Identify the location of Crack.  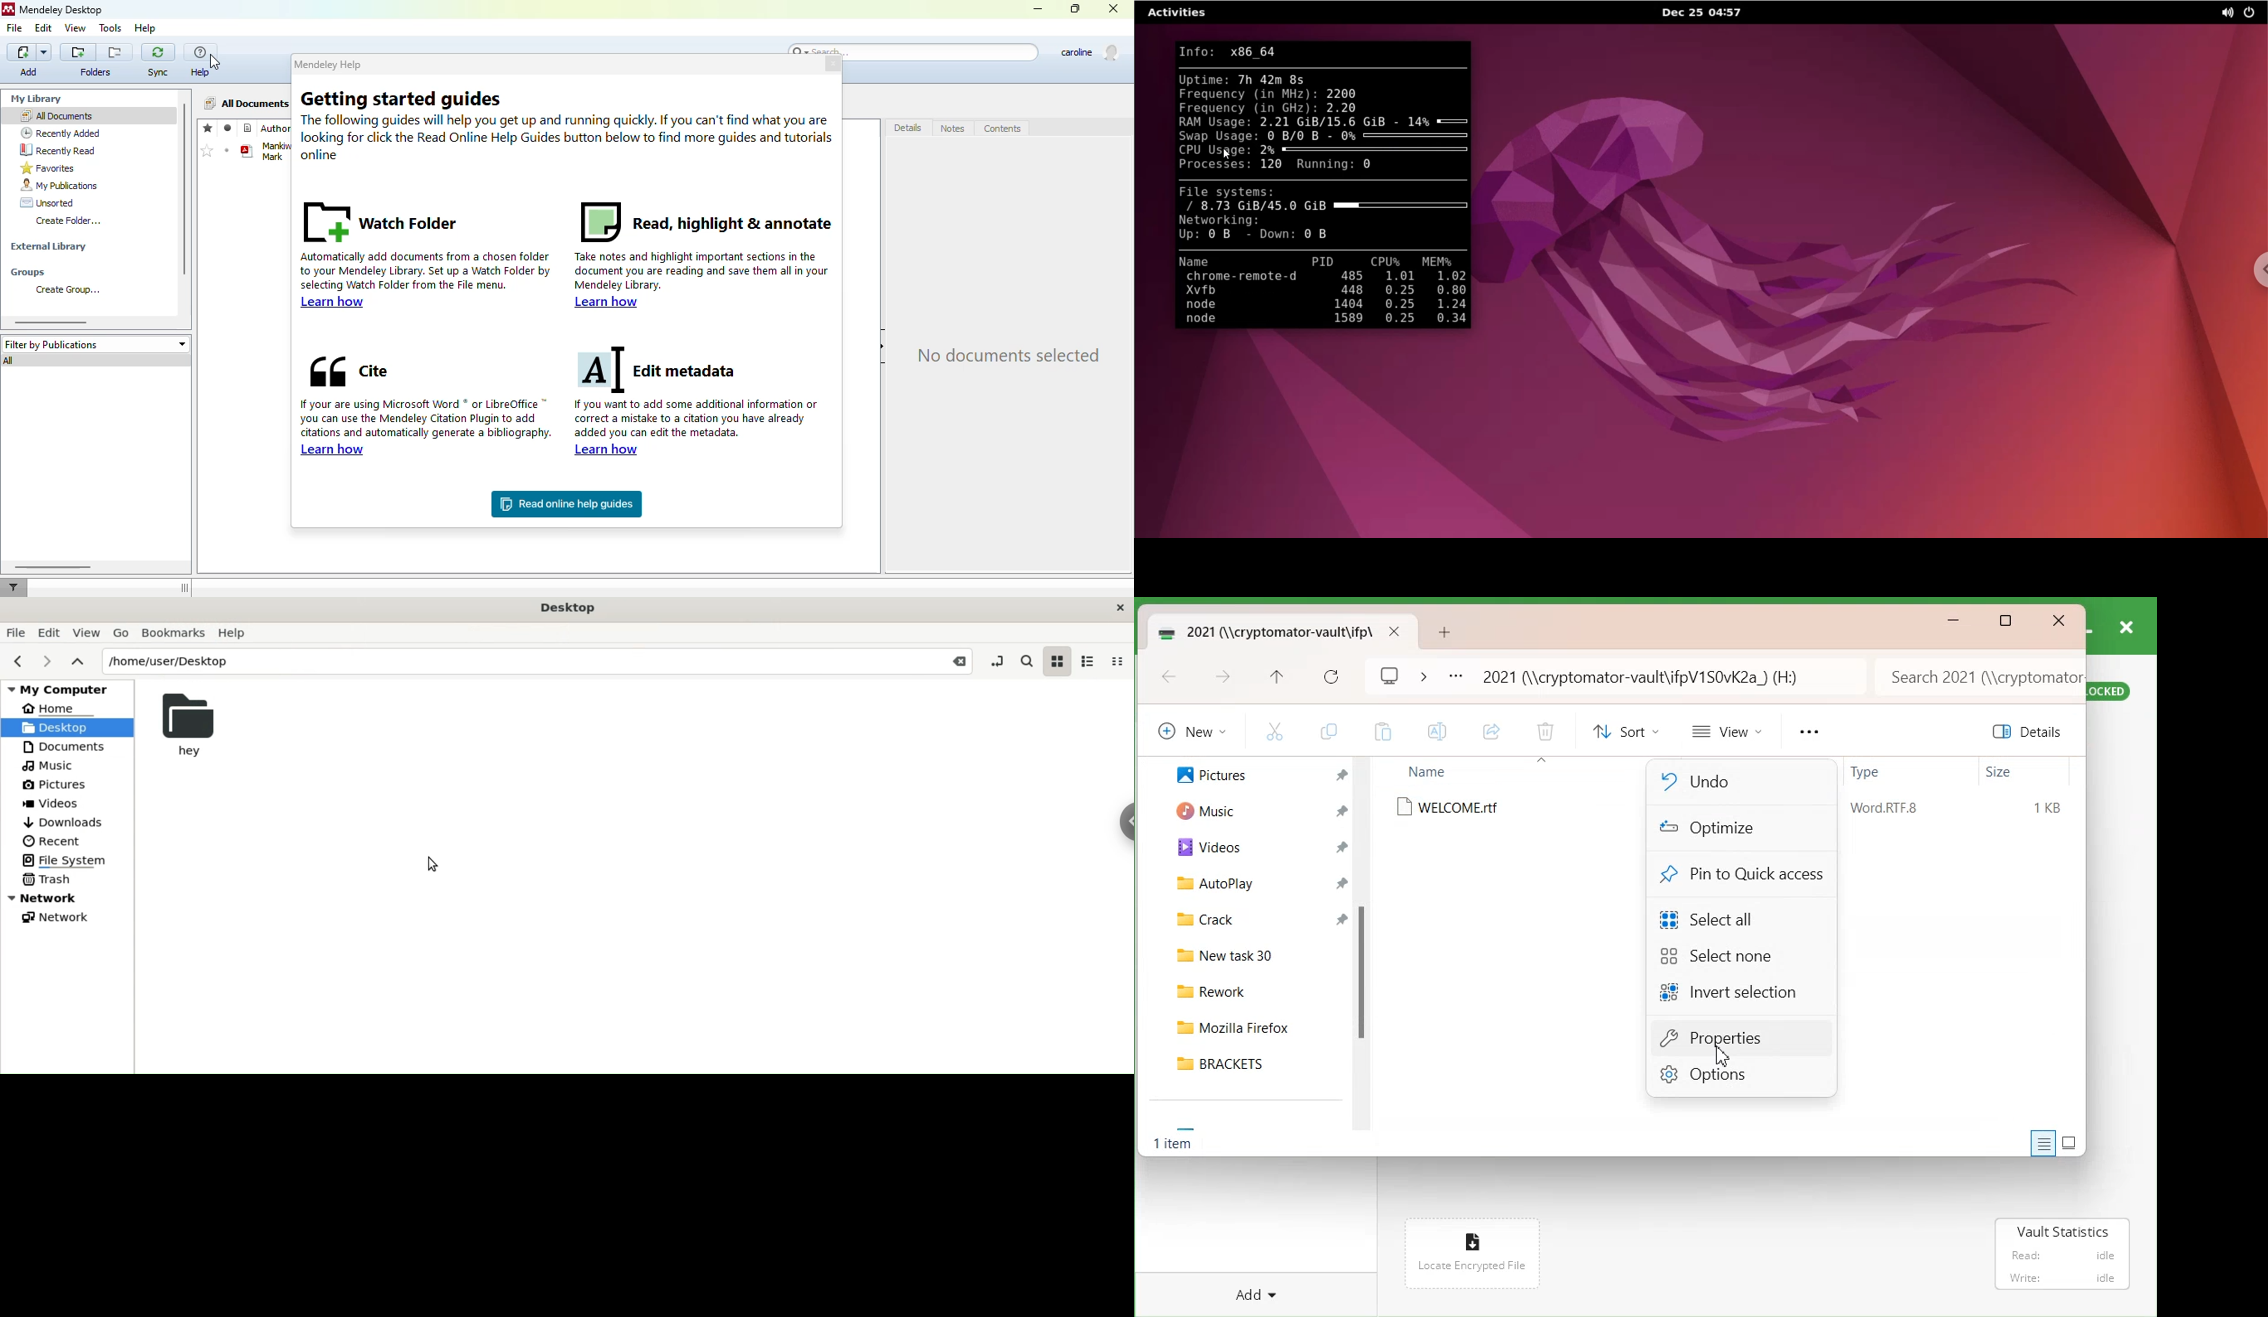
(1197, 917).